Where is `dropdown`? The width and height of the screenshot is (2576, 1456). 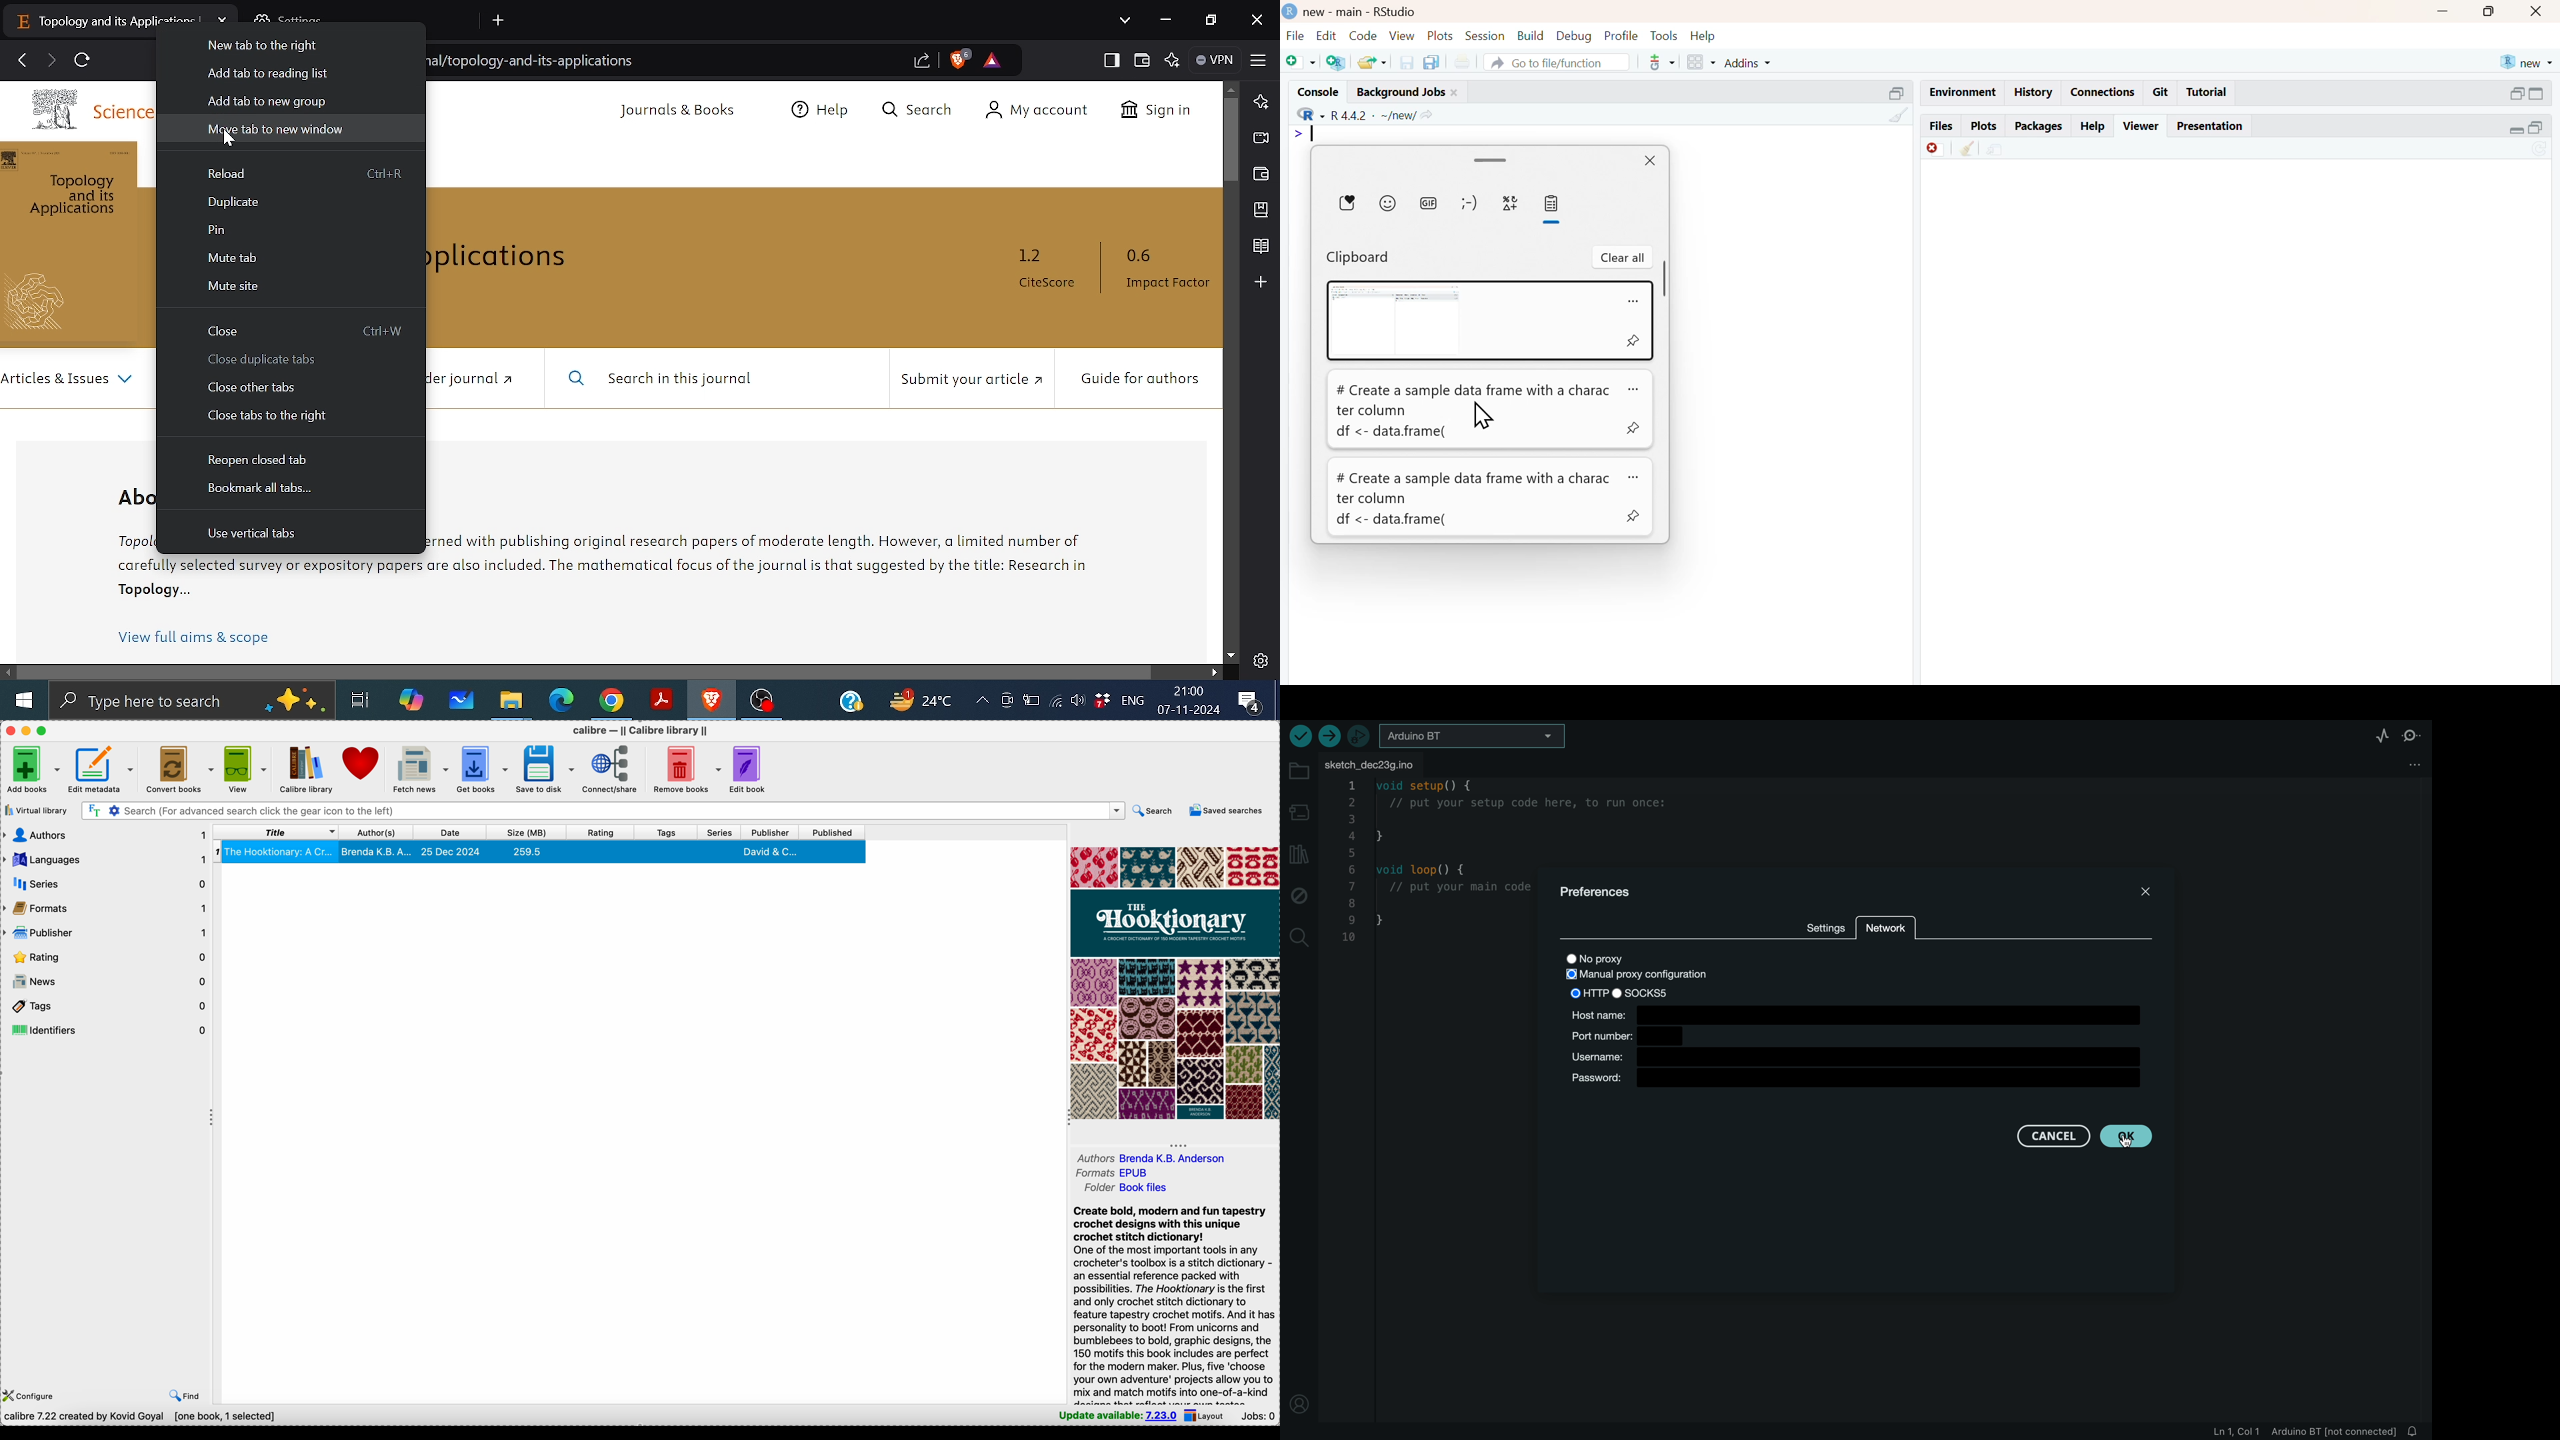 dropdown is located at coordinates (1126, 20).